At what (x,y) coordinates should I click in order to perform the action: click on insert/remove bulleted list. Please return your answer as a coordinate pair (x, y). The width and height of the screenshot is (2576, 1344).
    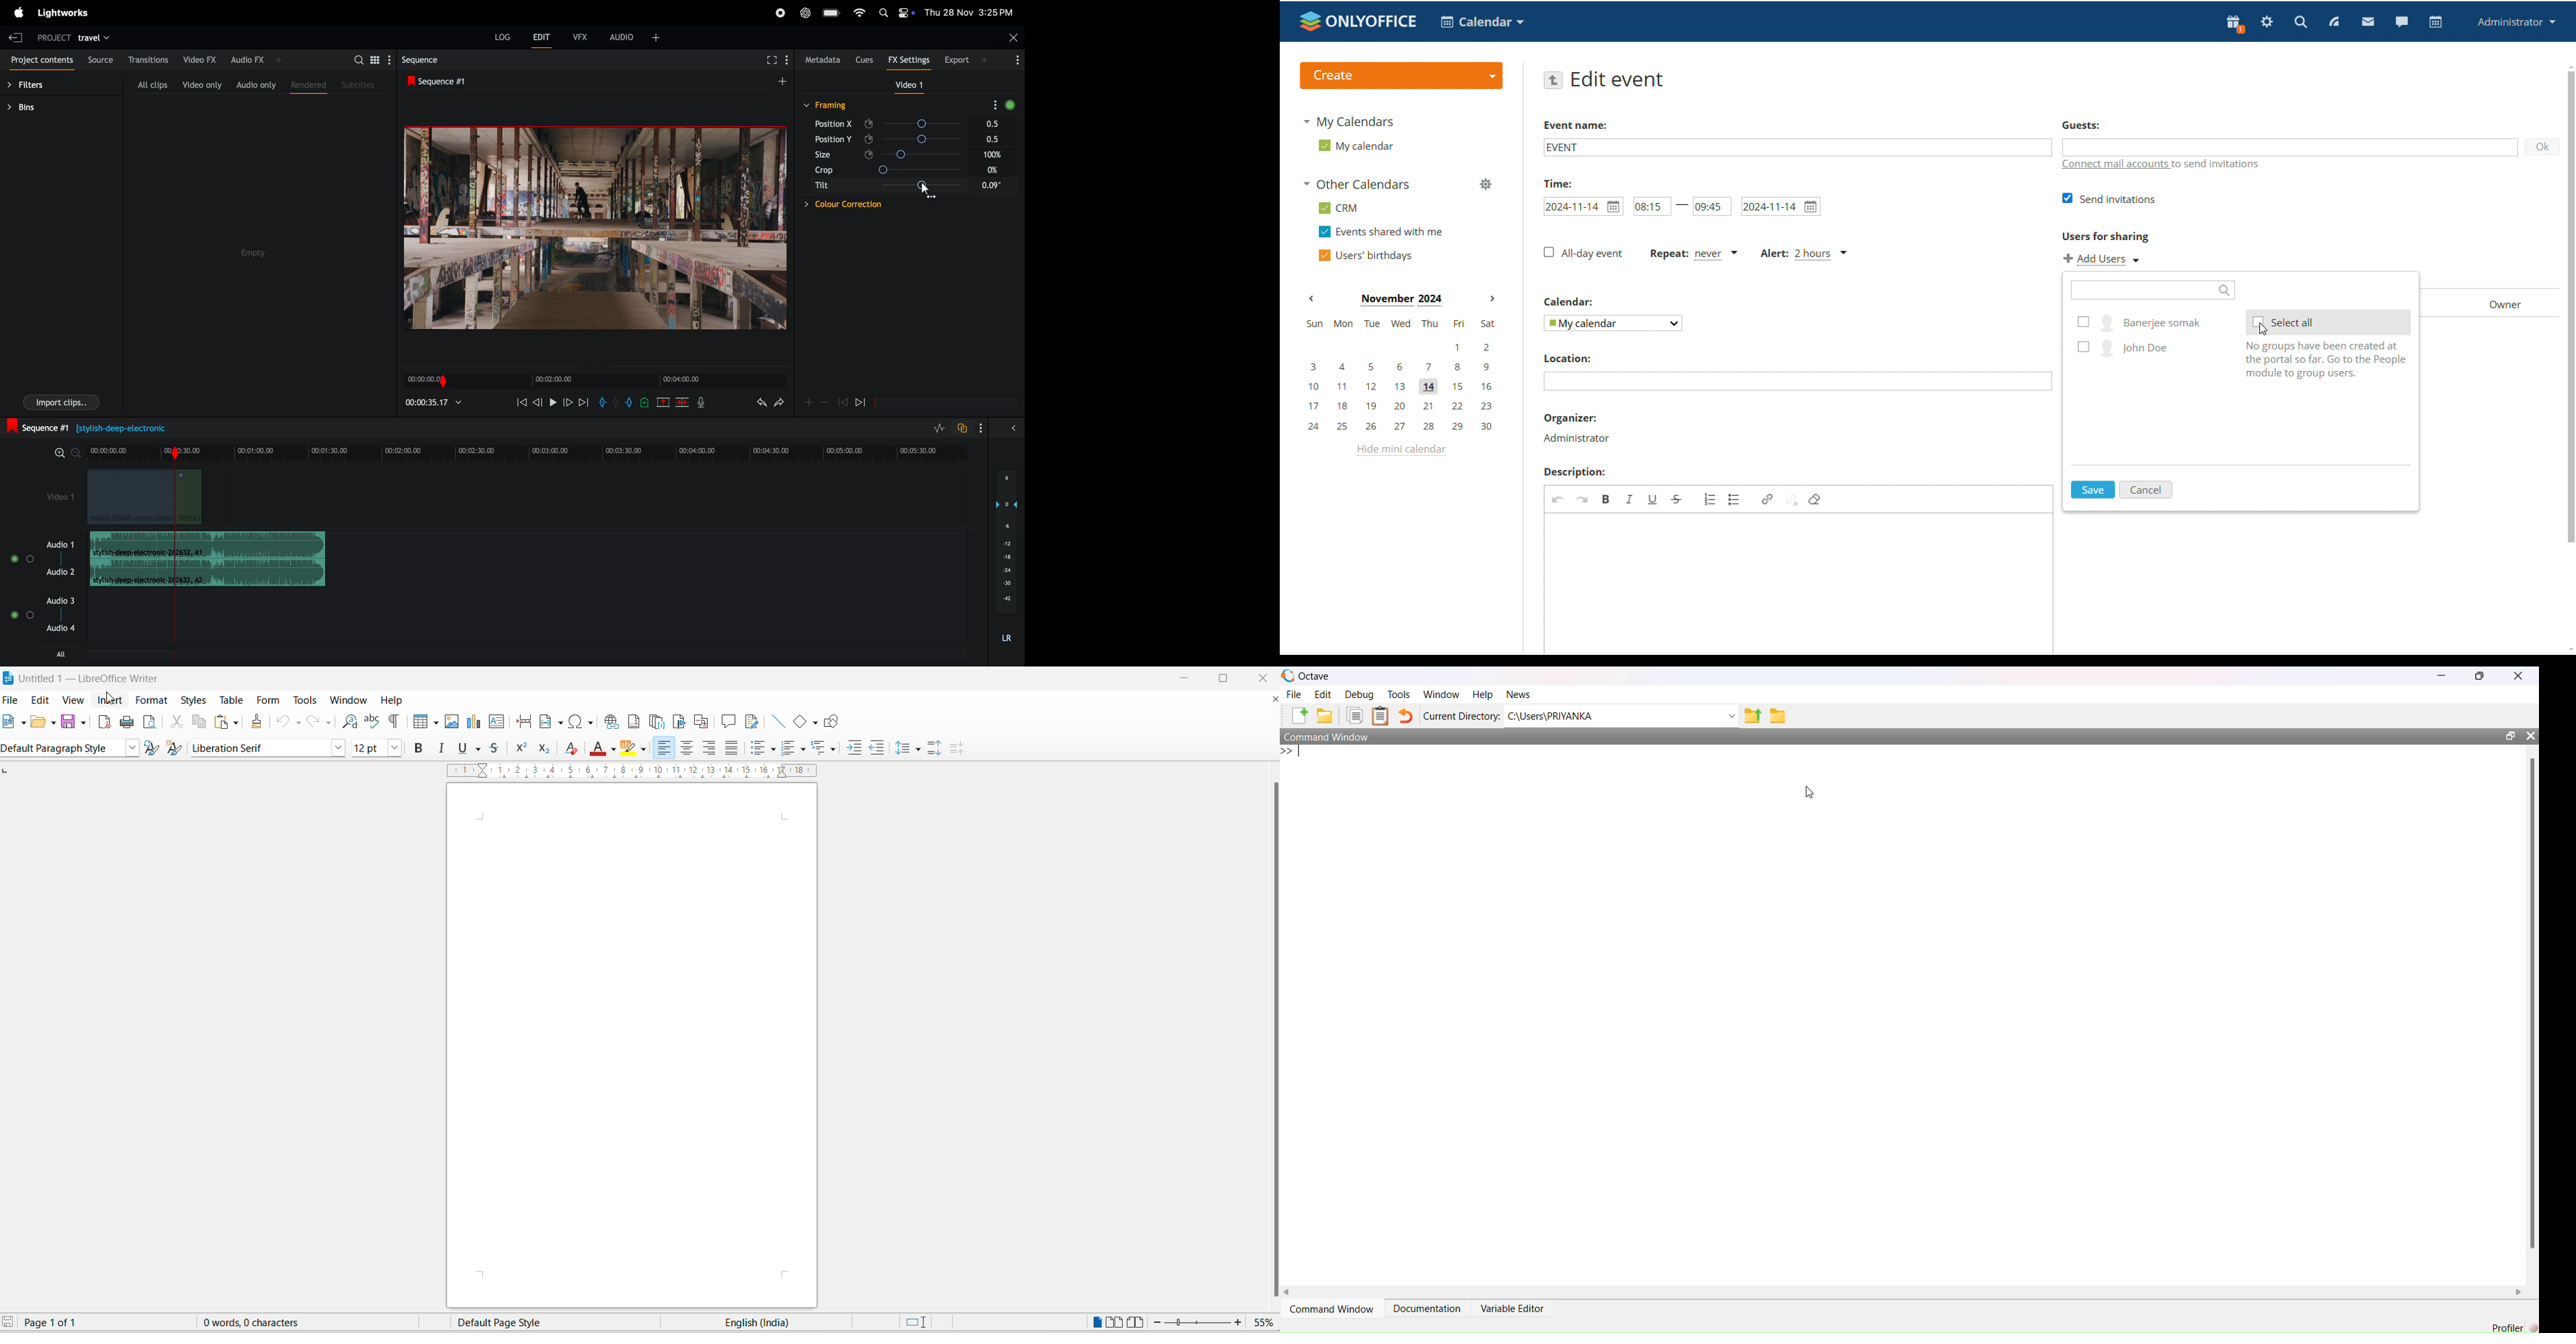
    Looking at the image, I should click on (1734, 499).